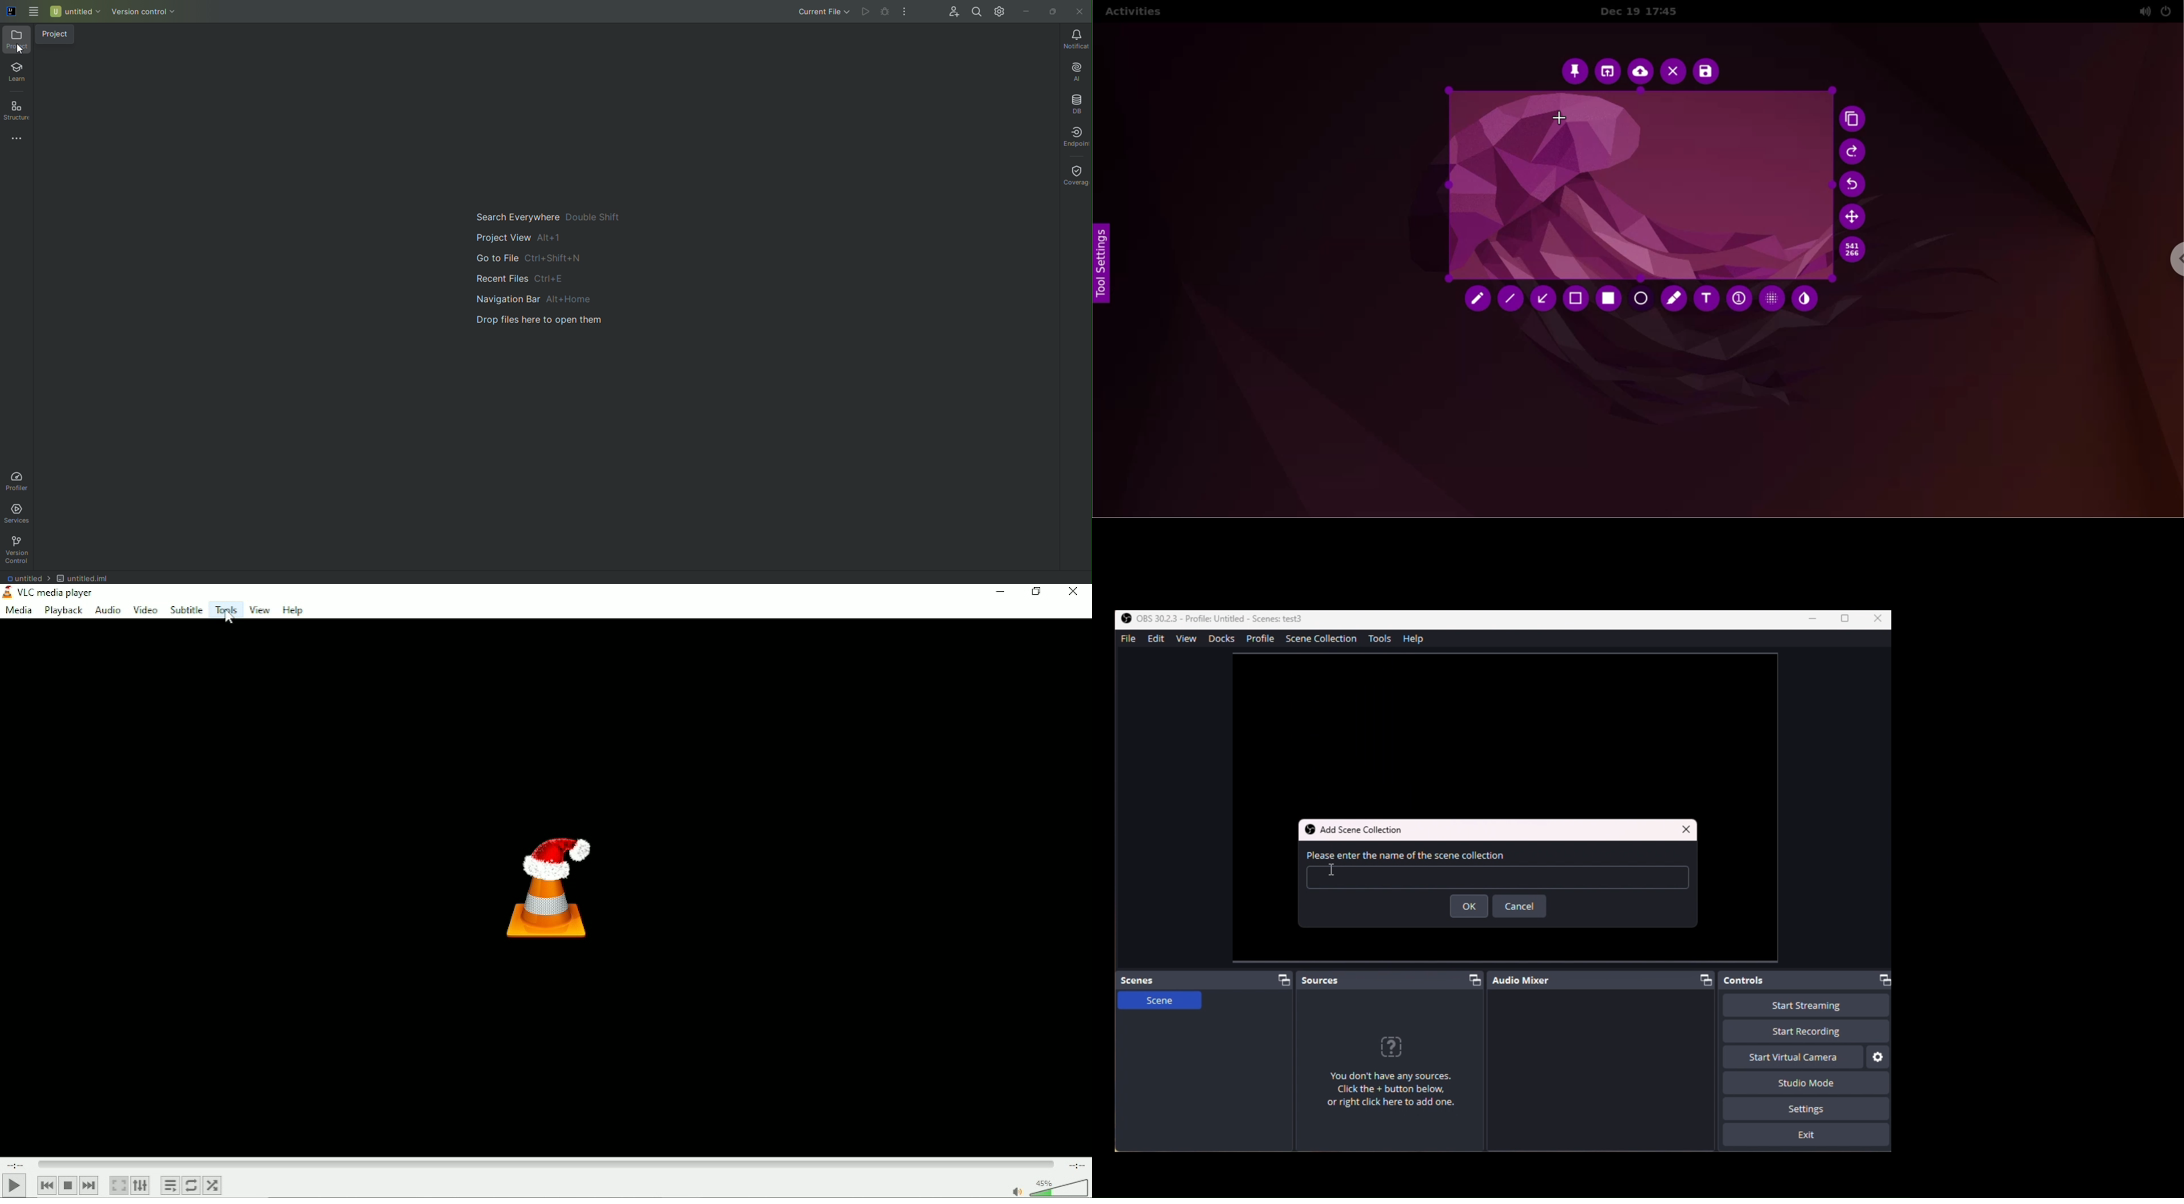 This screenshot has height=1204, width=2184. I want to click on View, so click(1189, 640).